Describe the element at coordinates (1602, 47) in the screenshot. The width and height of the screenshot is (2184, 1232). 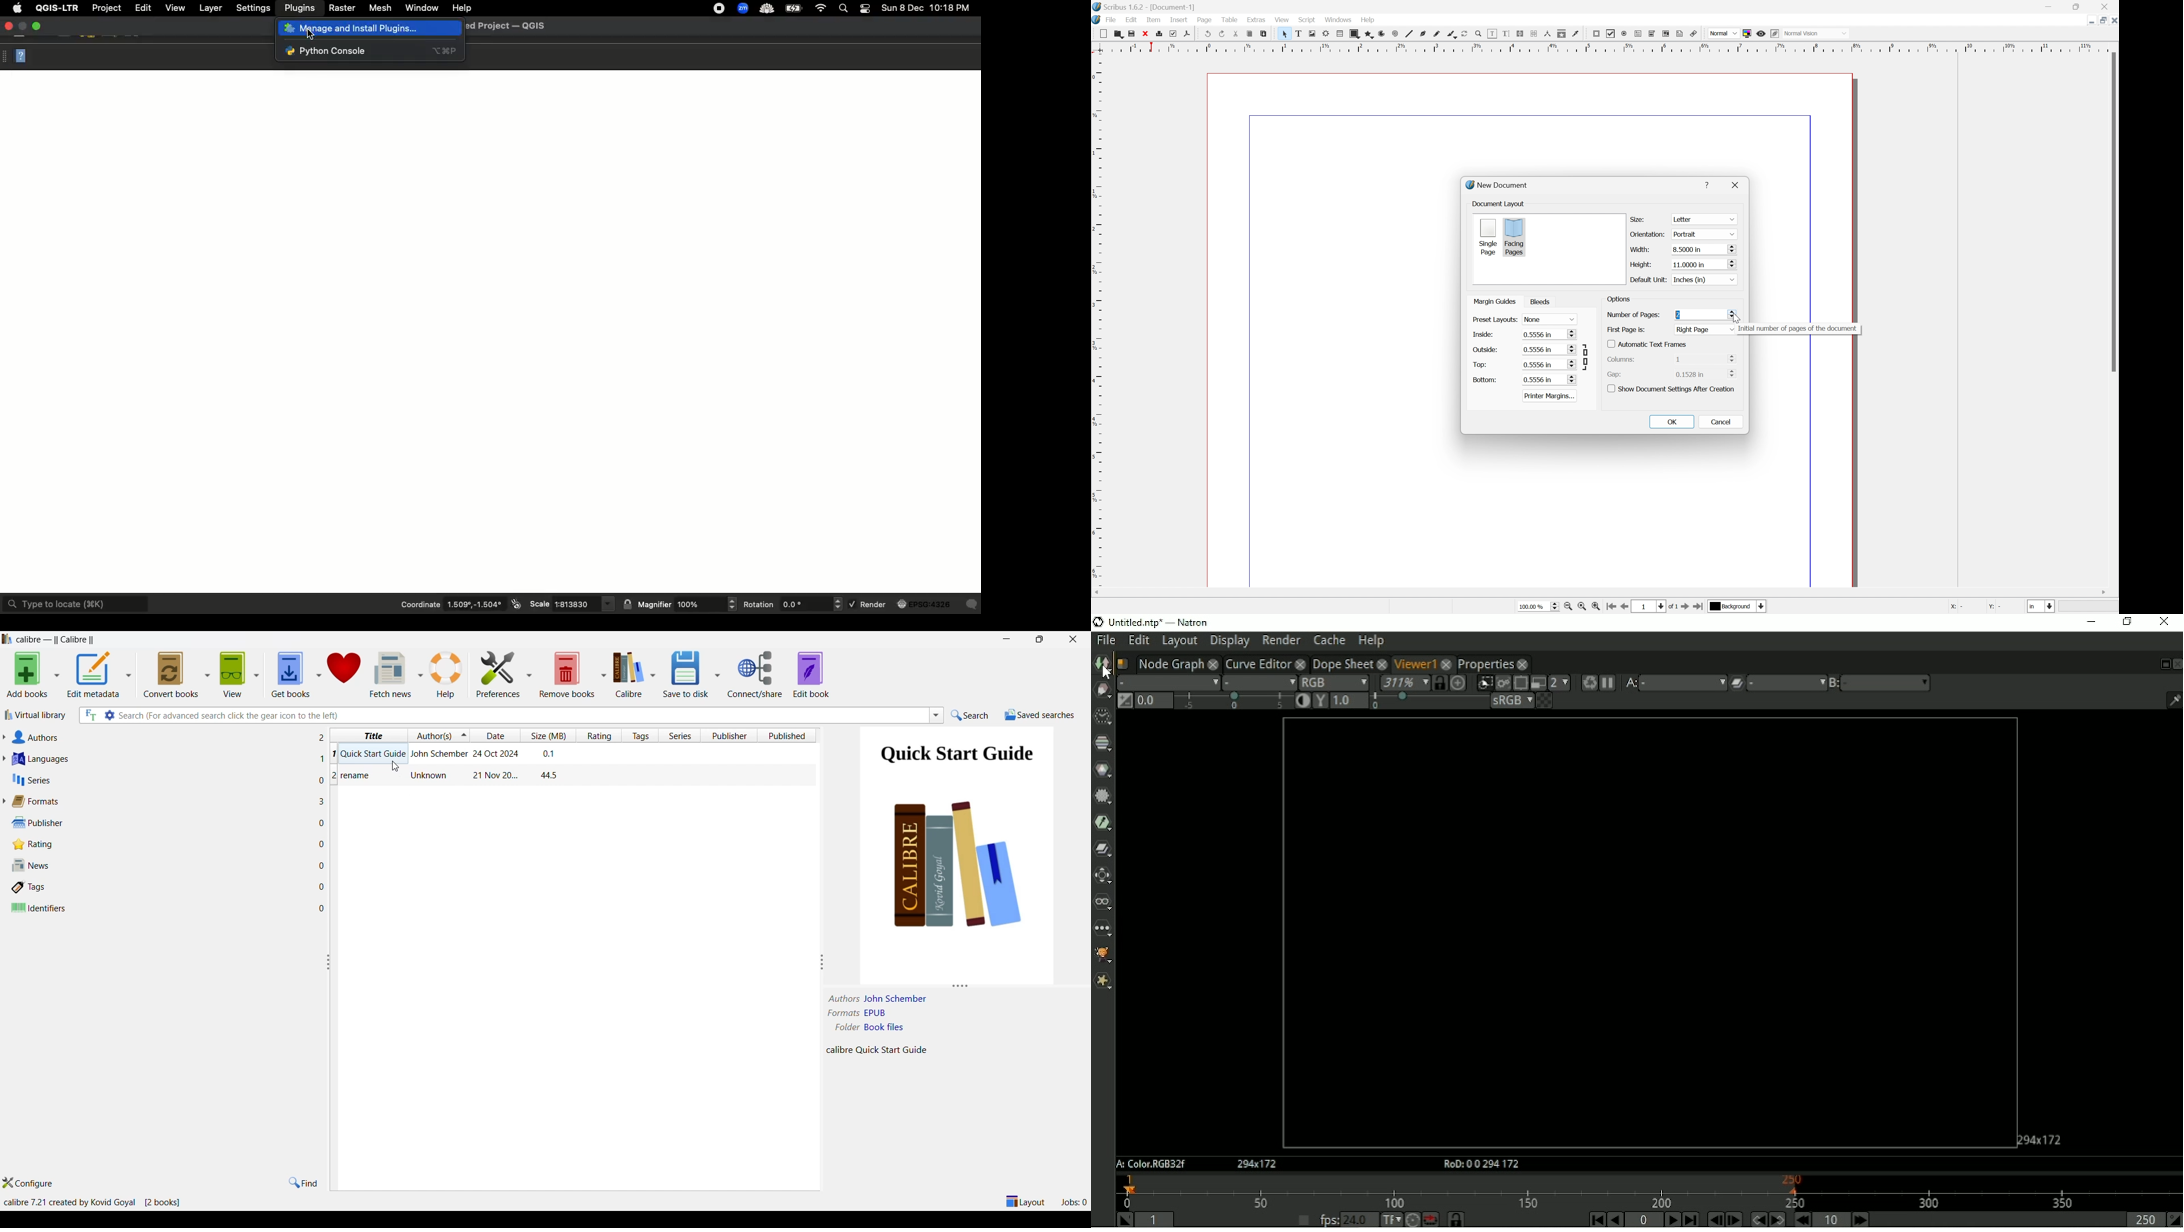
I see `Ruler` at that location.